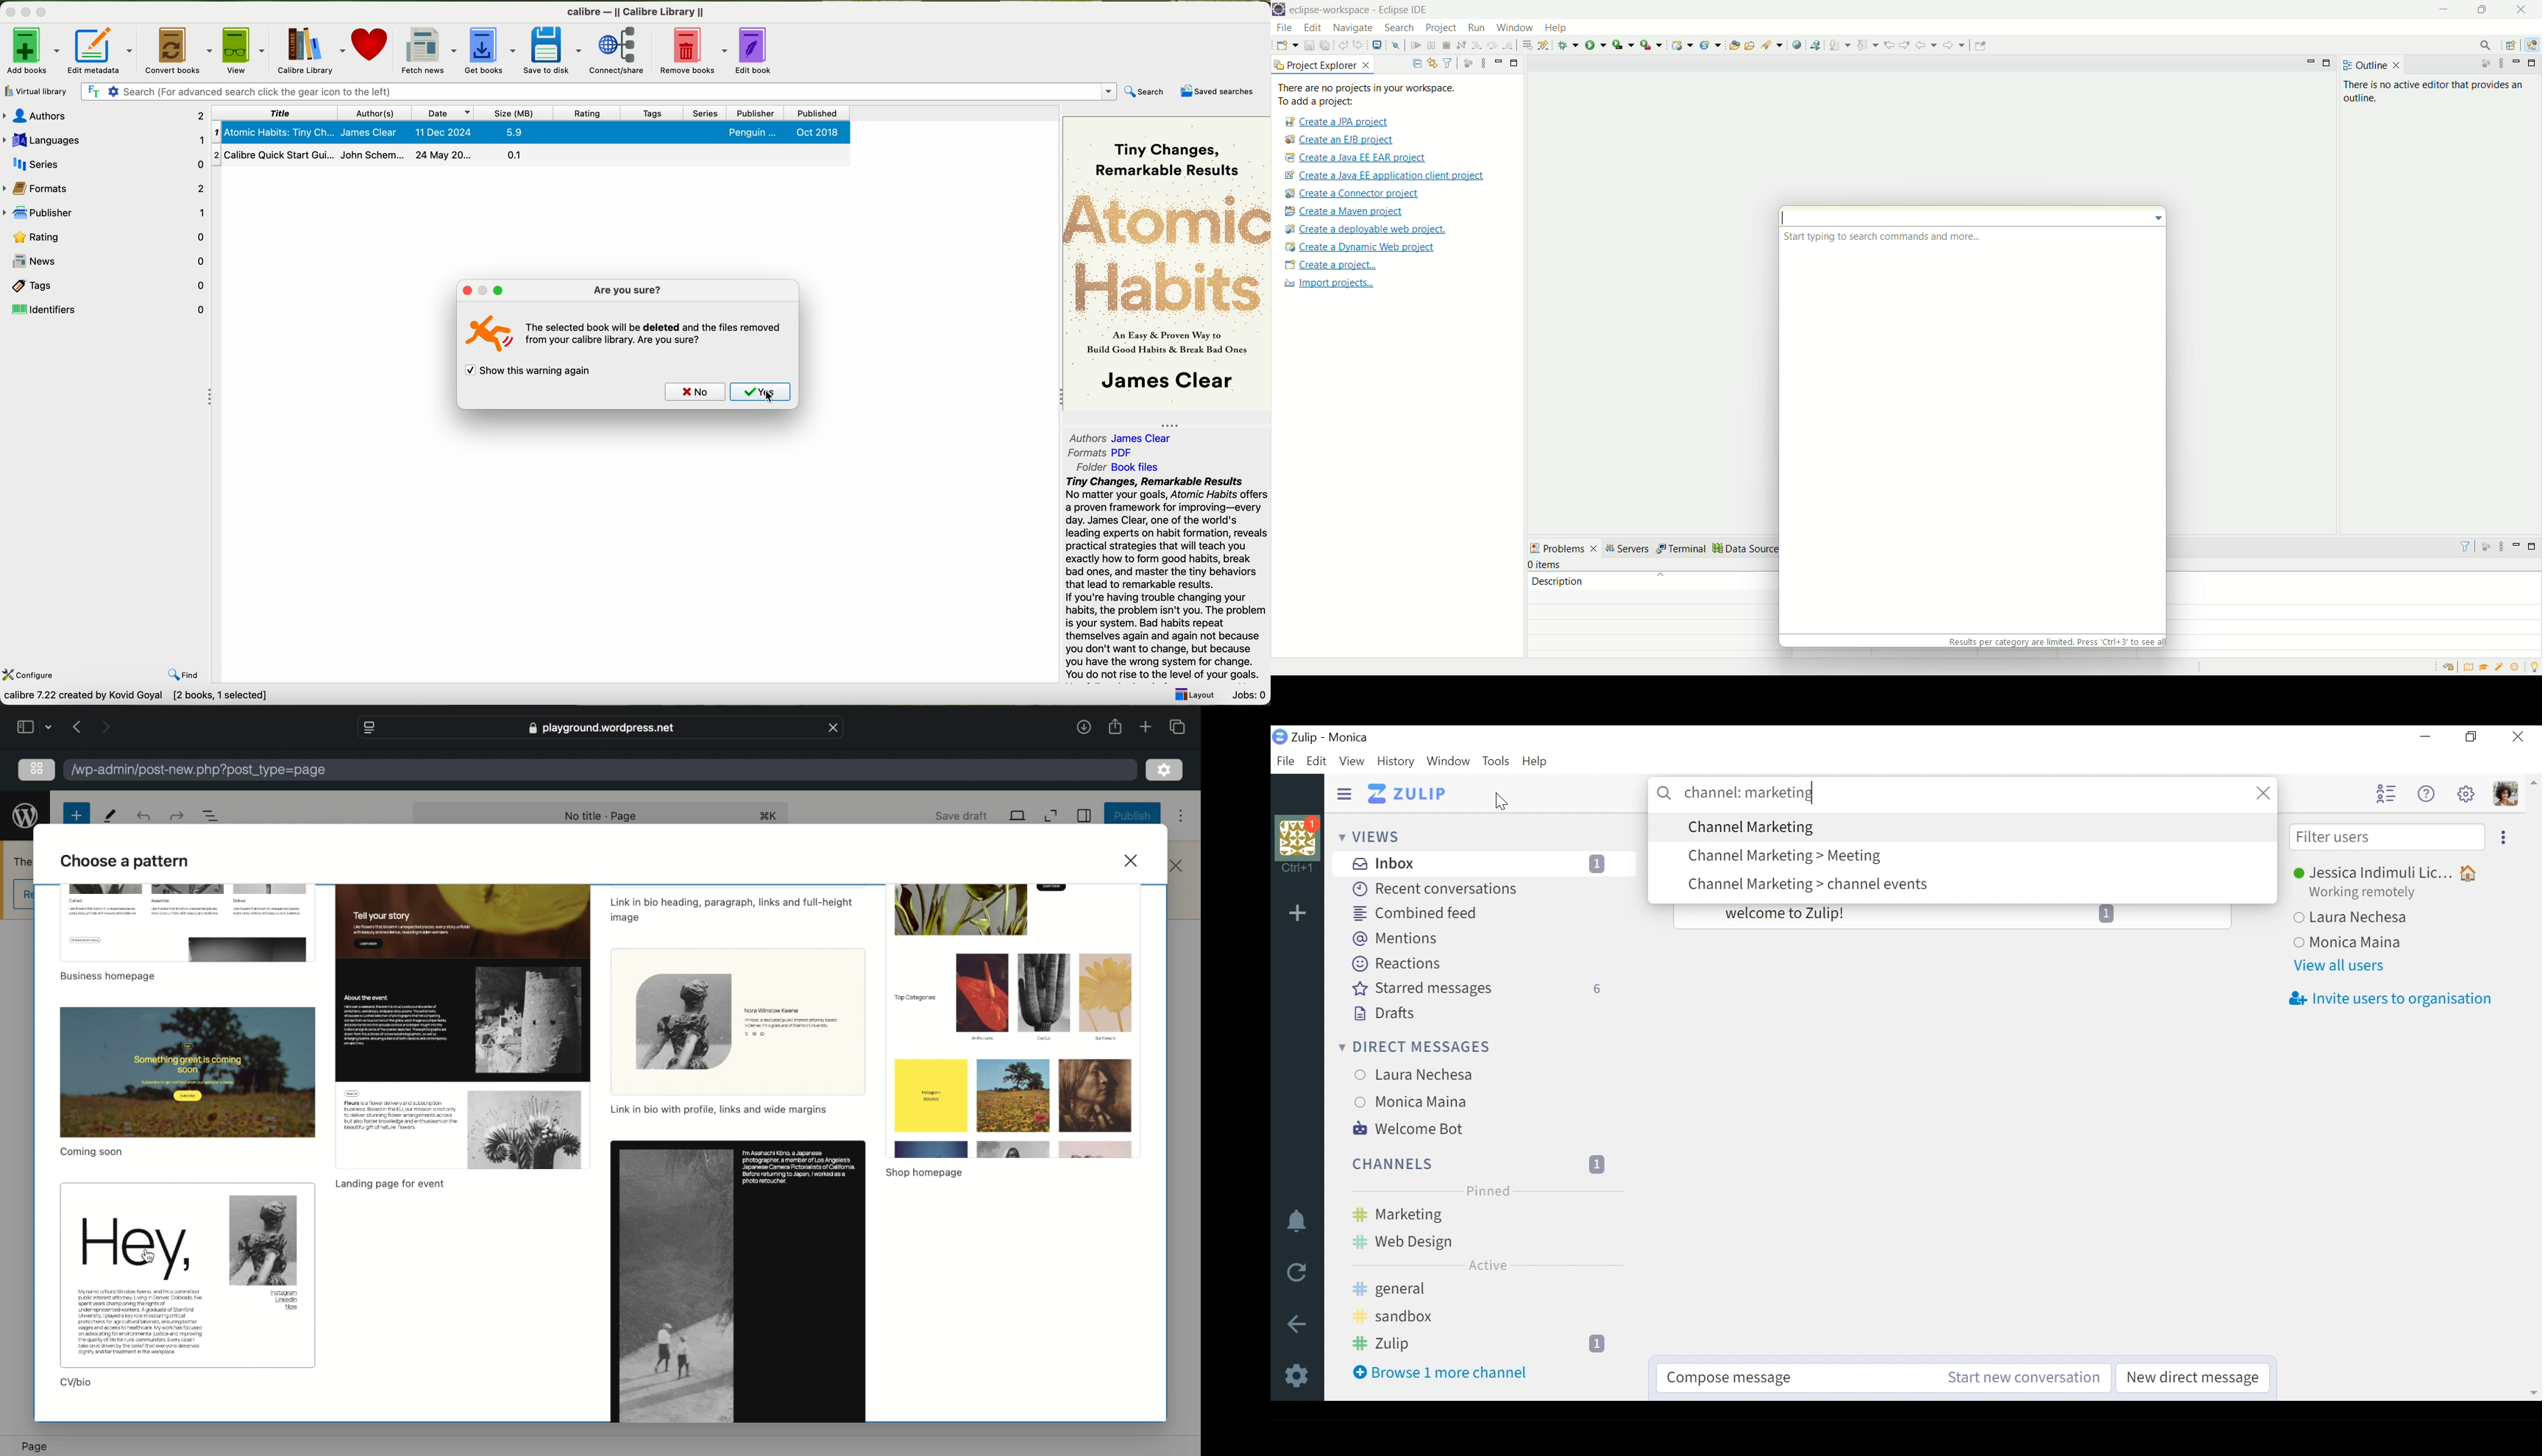 The image size is (2548, 1456). What do you see at coordinates (2389, 1000) in the screenshot?
I see `Invite users to organisation` at bounding box center [2389, 1000].